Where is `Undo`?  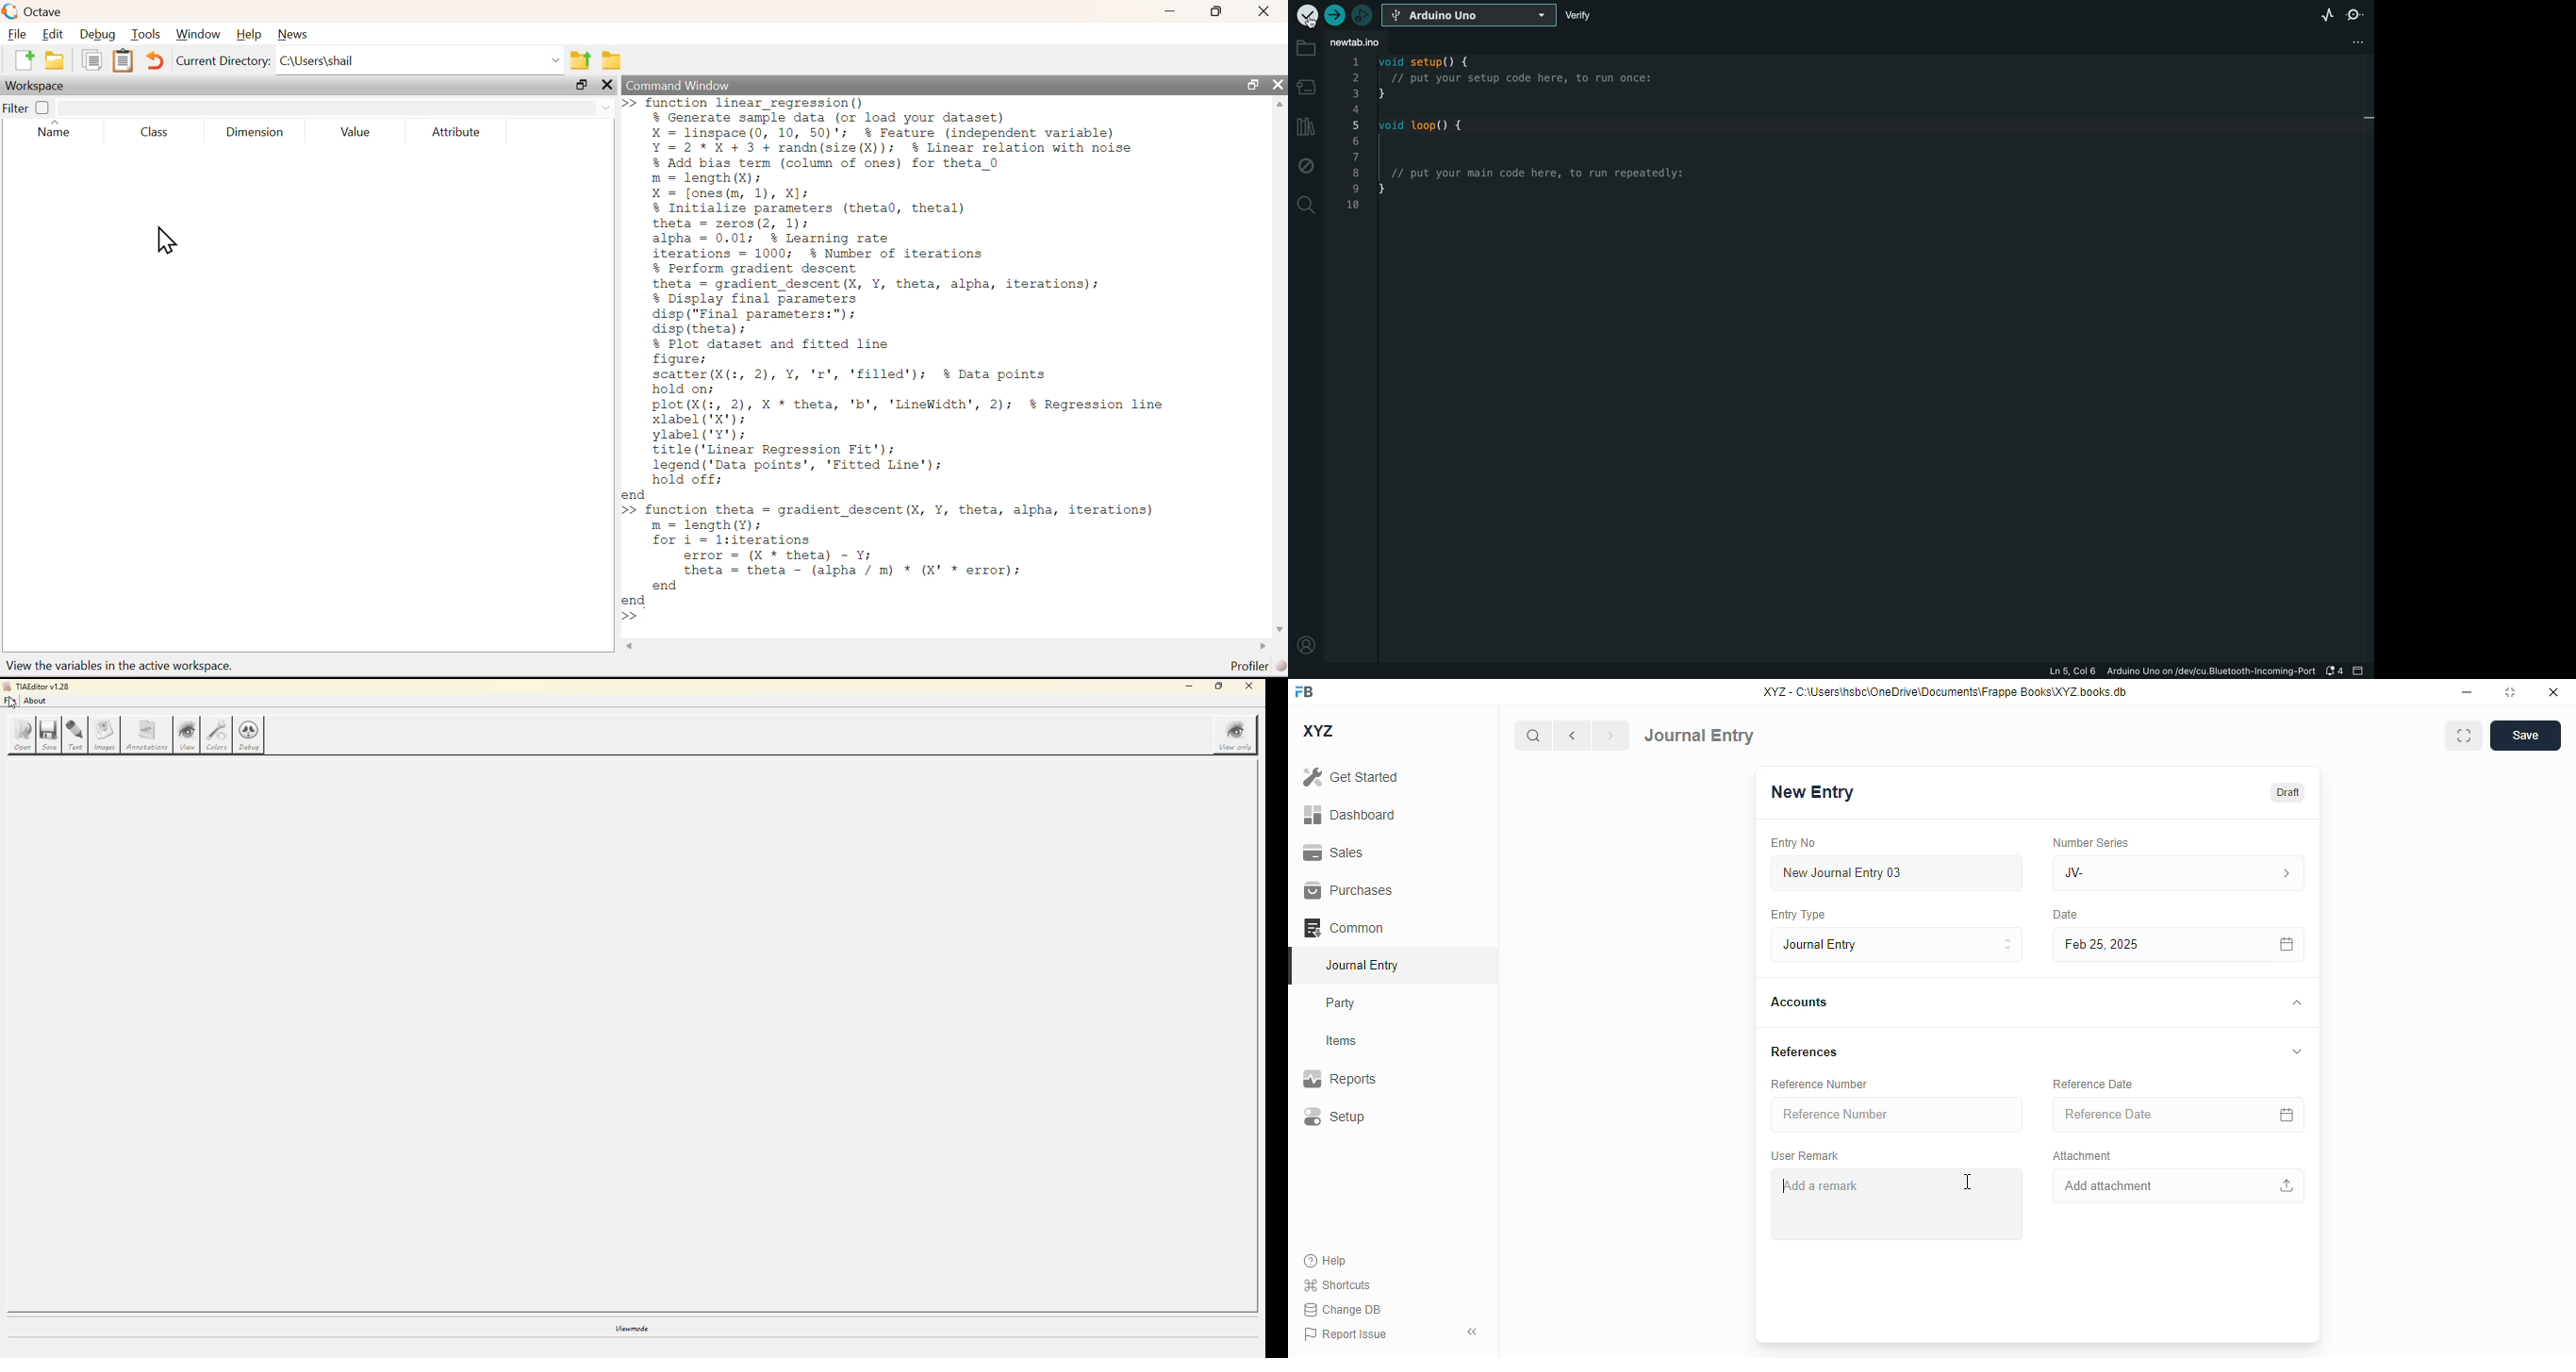
Undo is located at coordinates (154, 61).